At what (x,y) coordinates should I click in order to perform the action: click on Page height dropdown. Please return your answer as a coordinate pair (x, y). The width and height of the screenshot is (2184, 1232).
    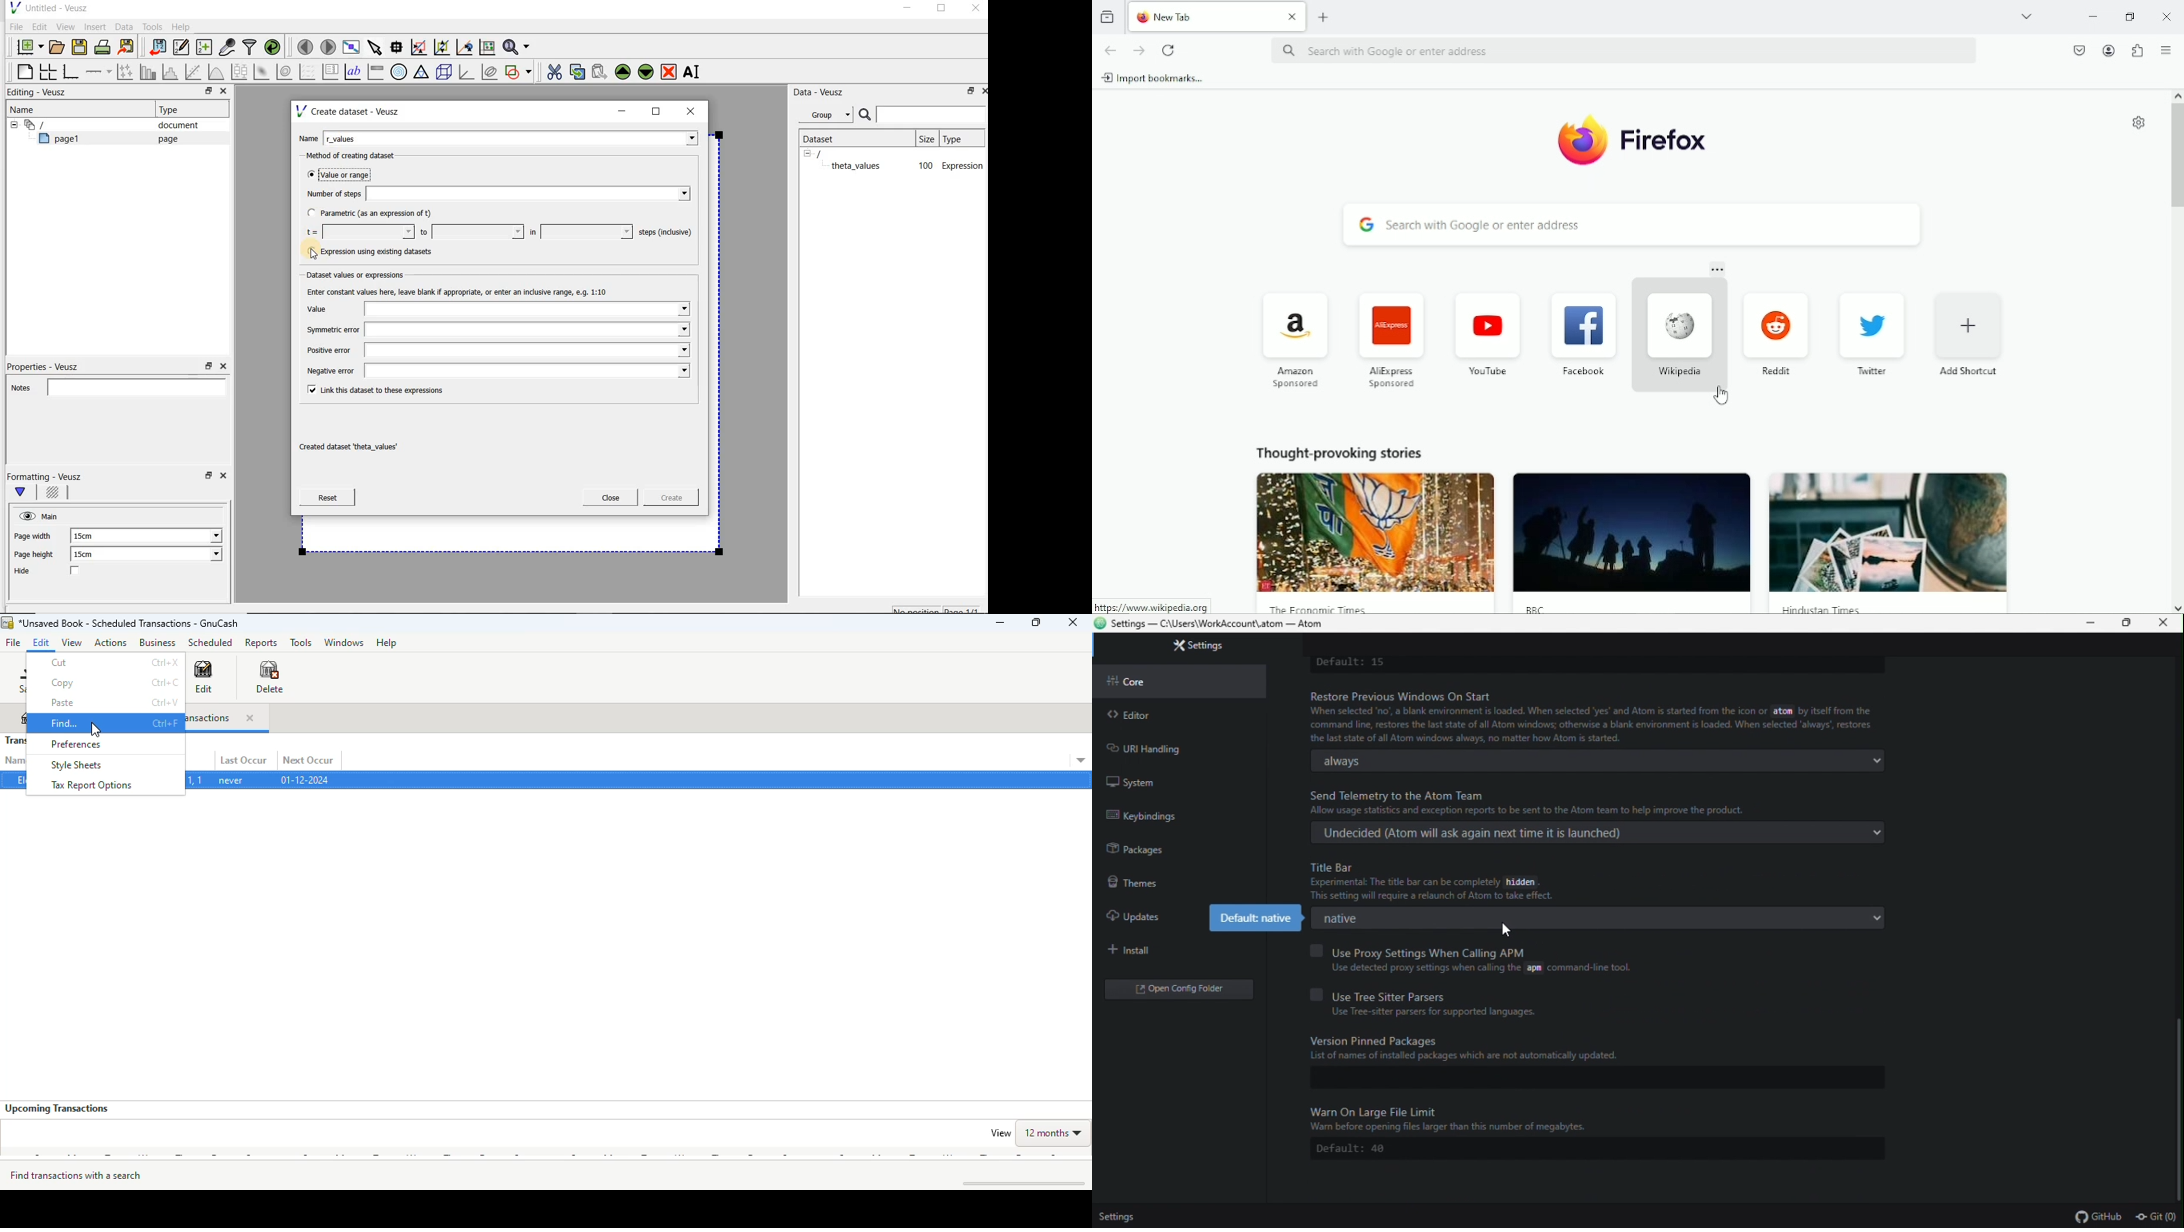
    Looking at the image, I should click on (208, 555).